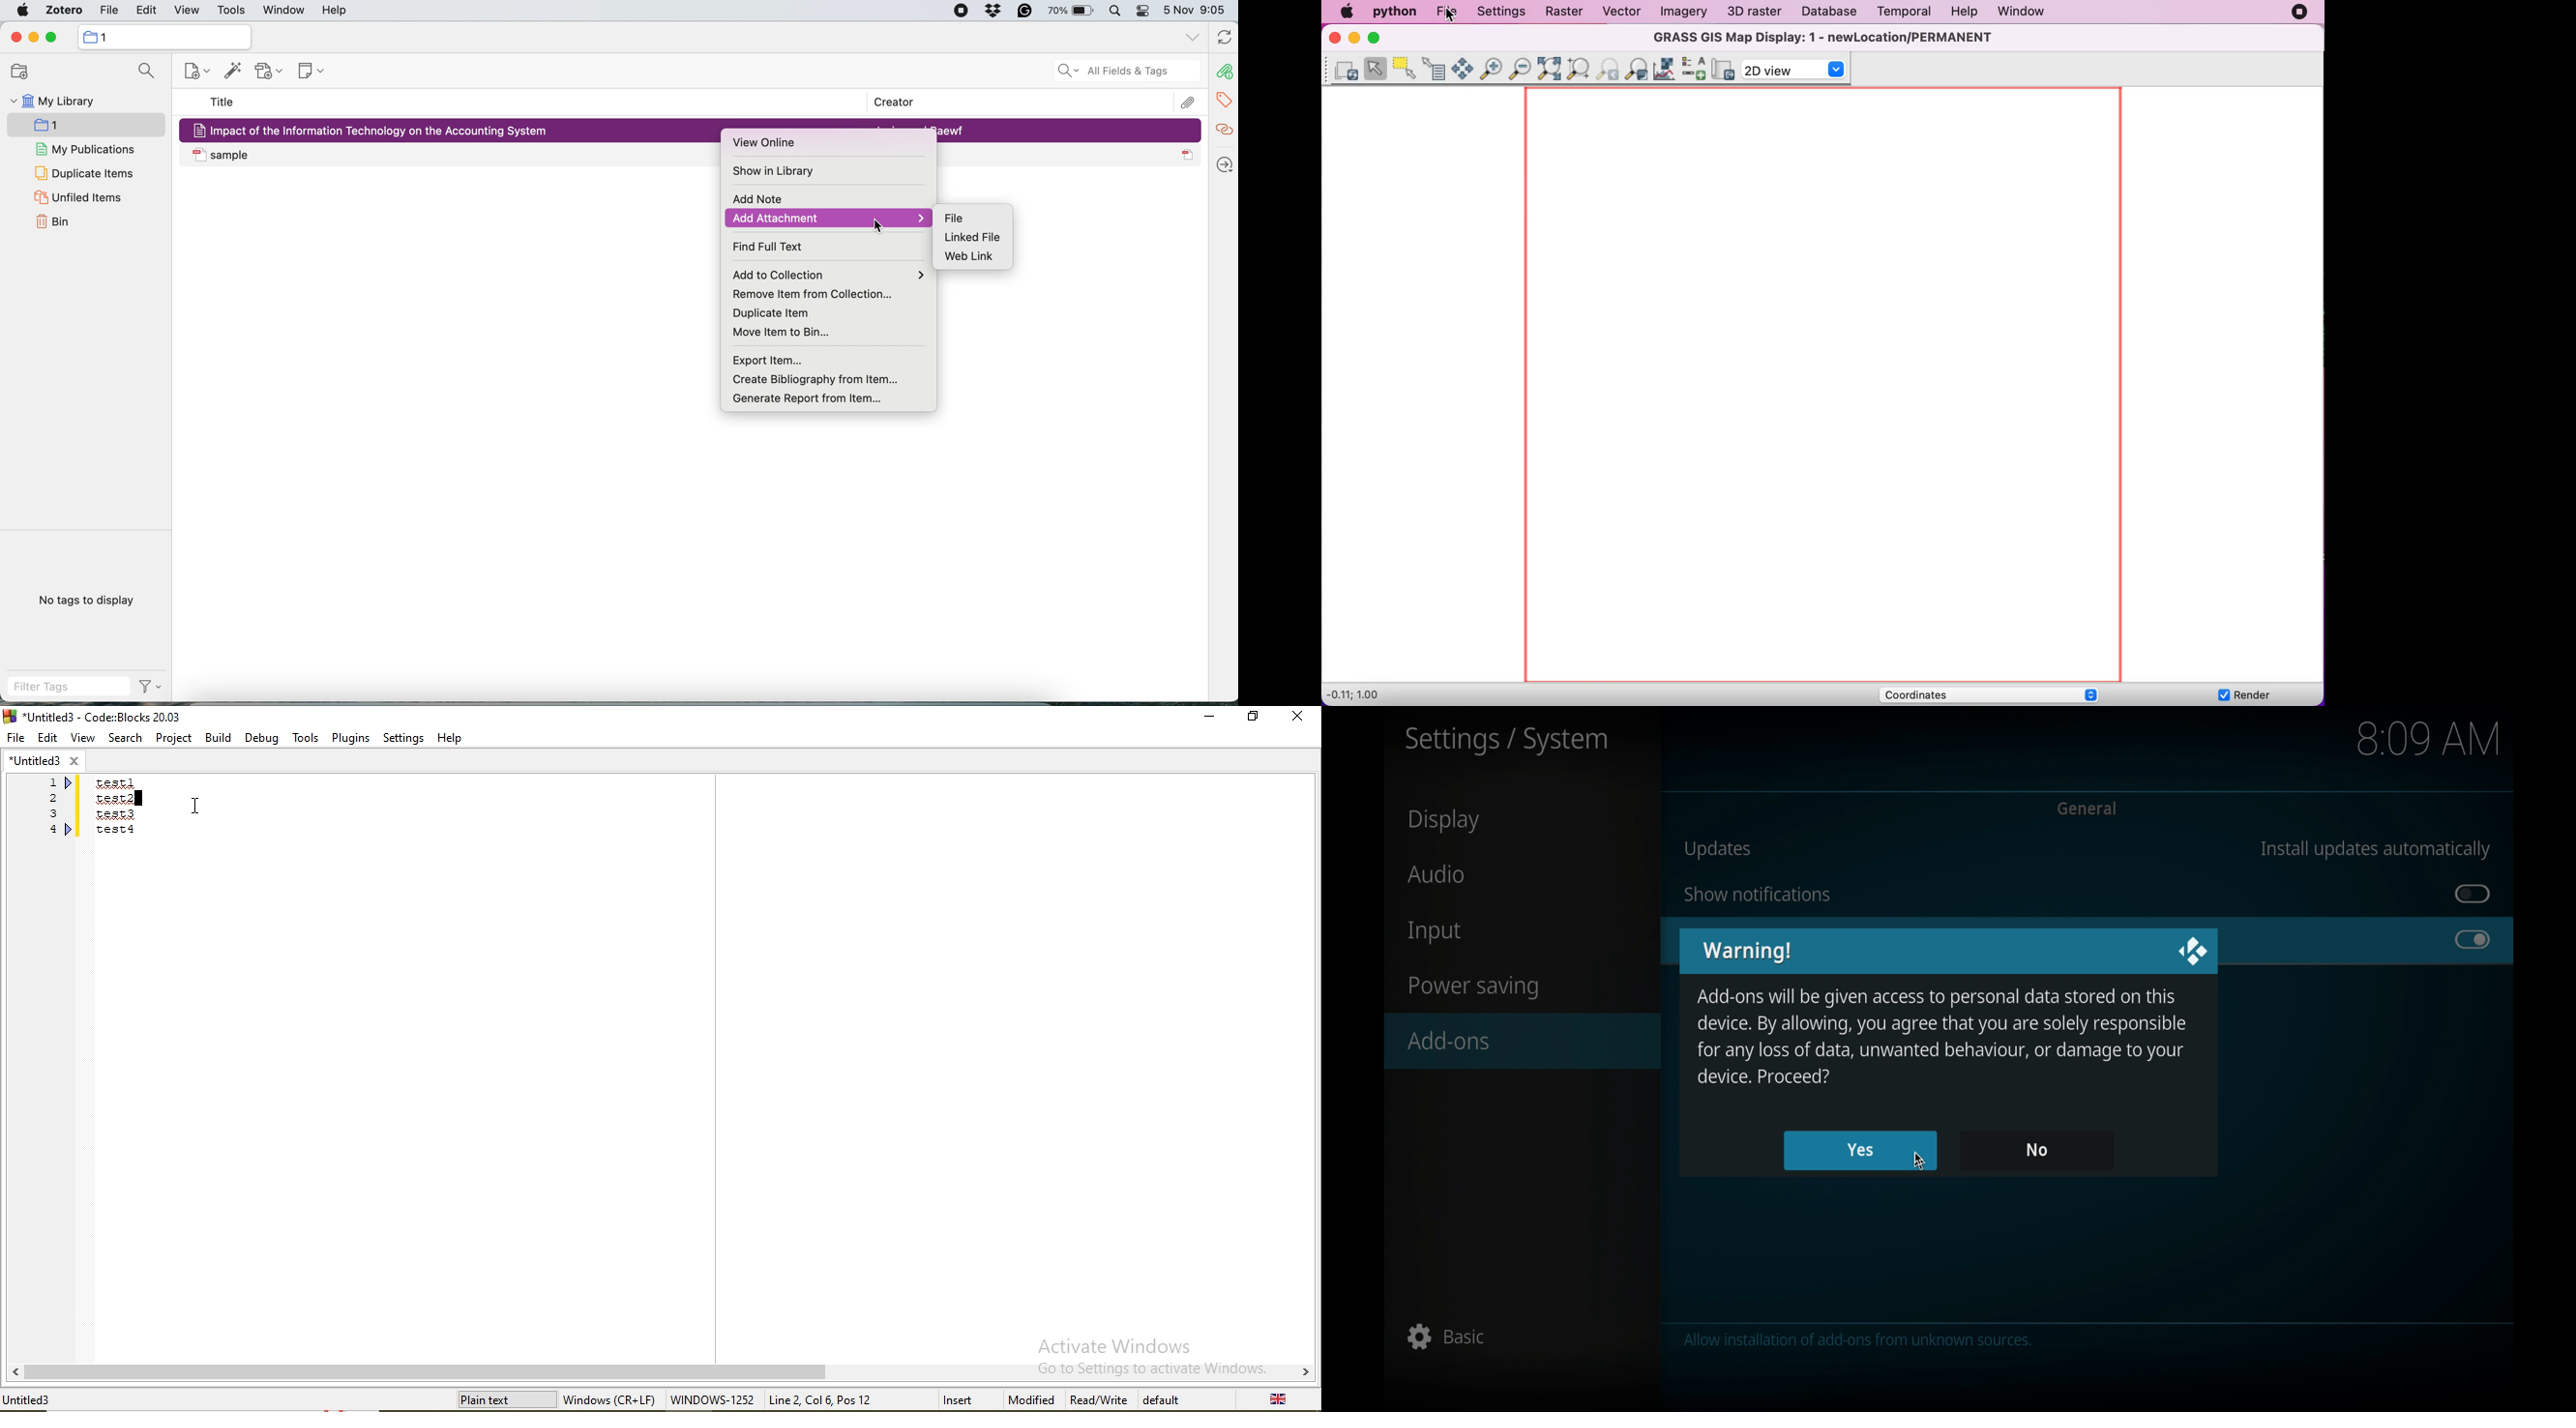 Image resolution: width=2576 pixels, height=1428 pixels. I want to click on Personal data access confirmation dialogue box, so click(1943, 1037).